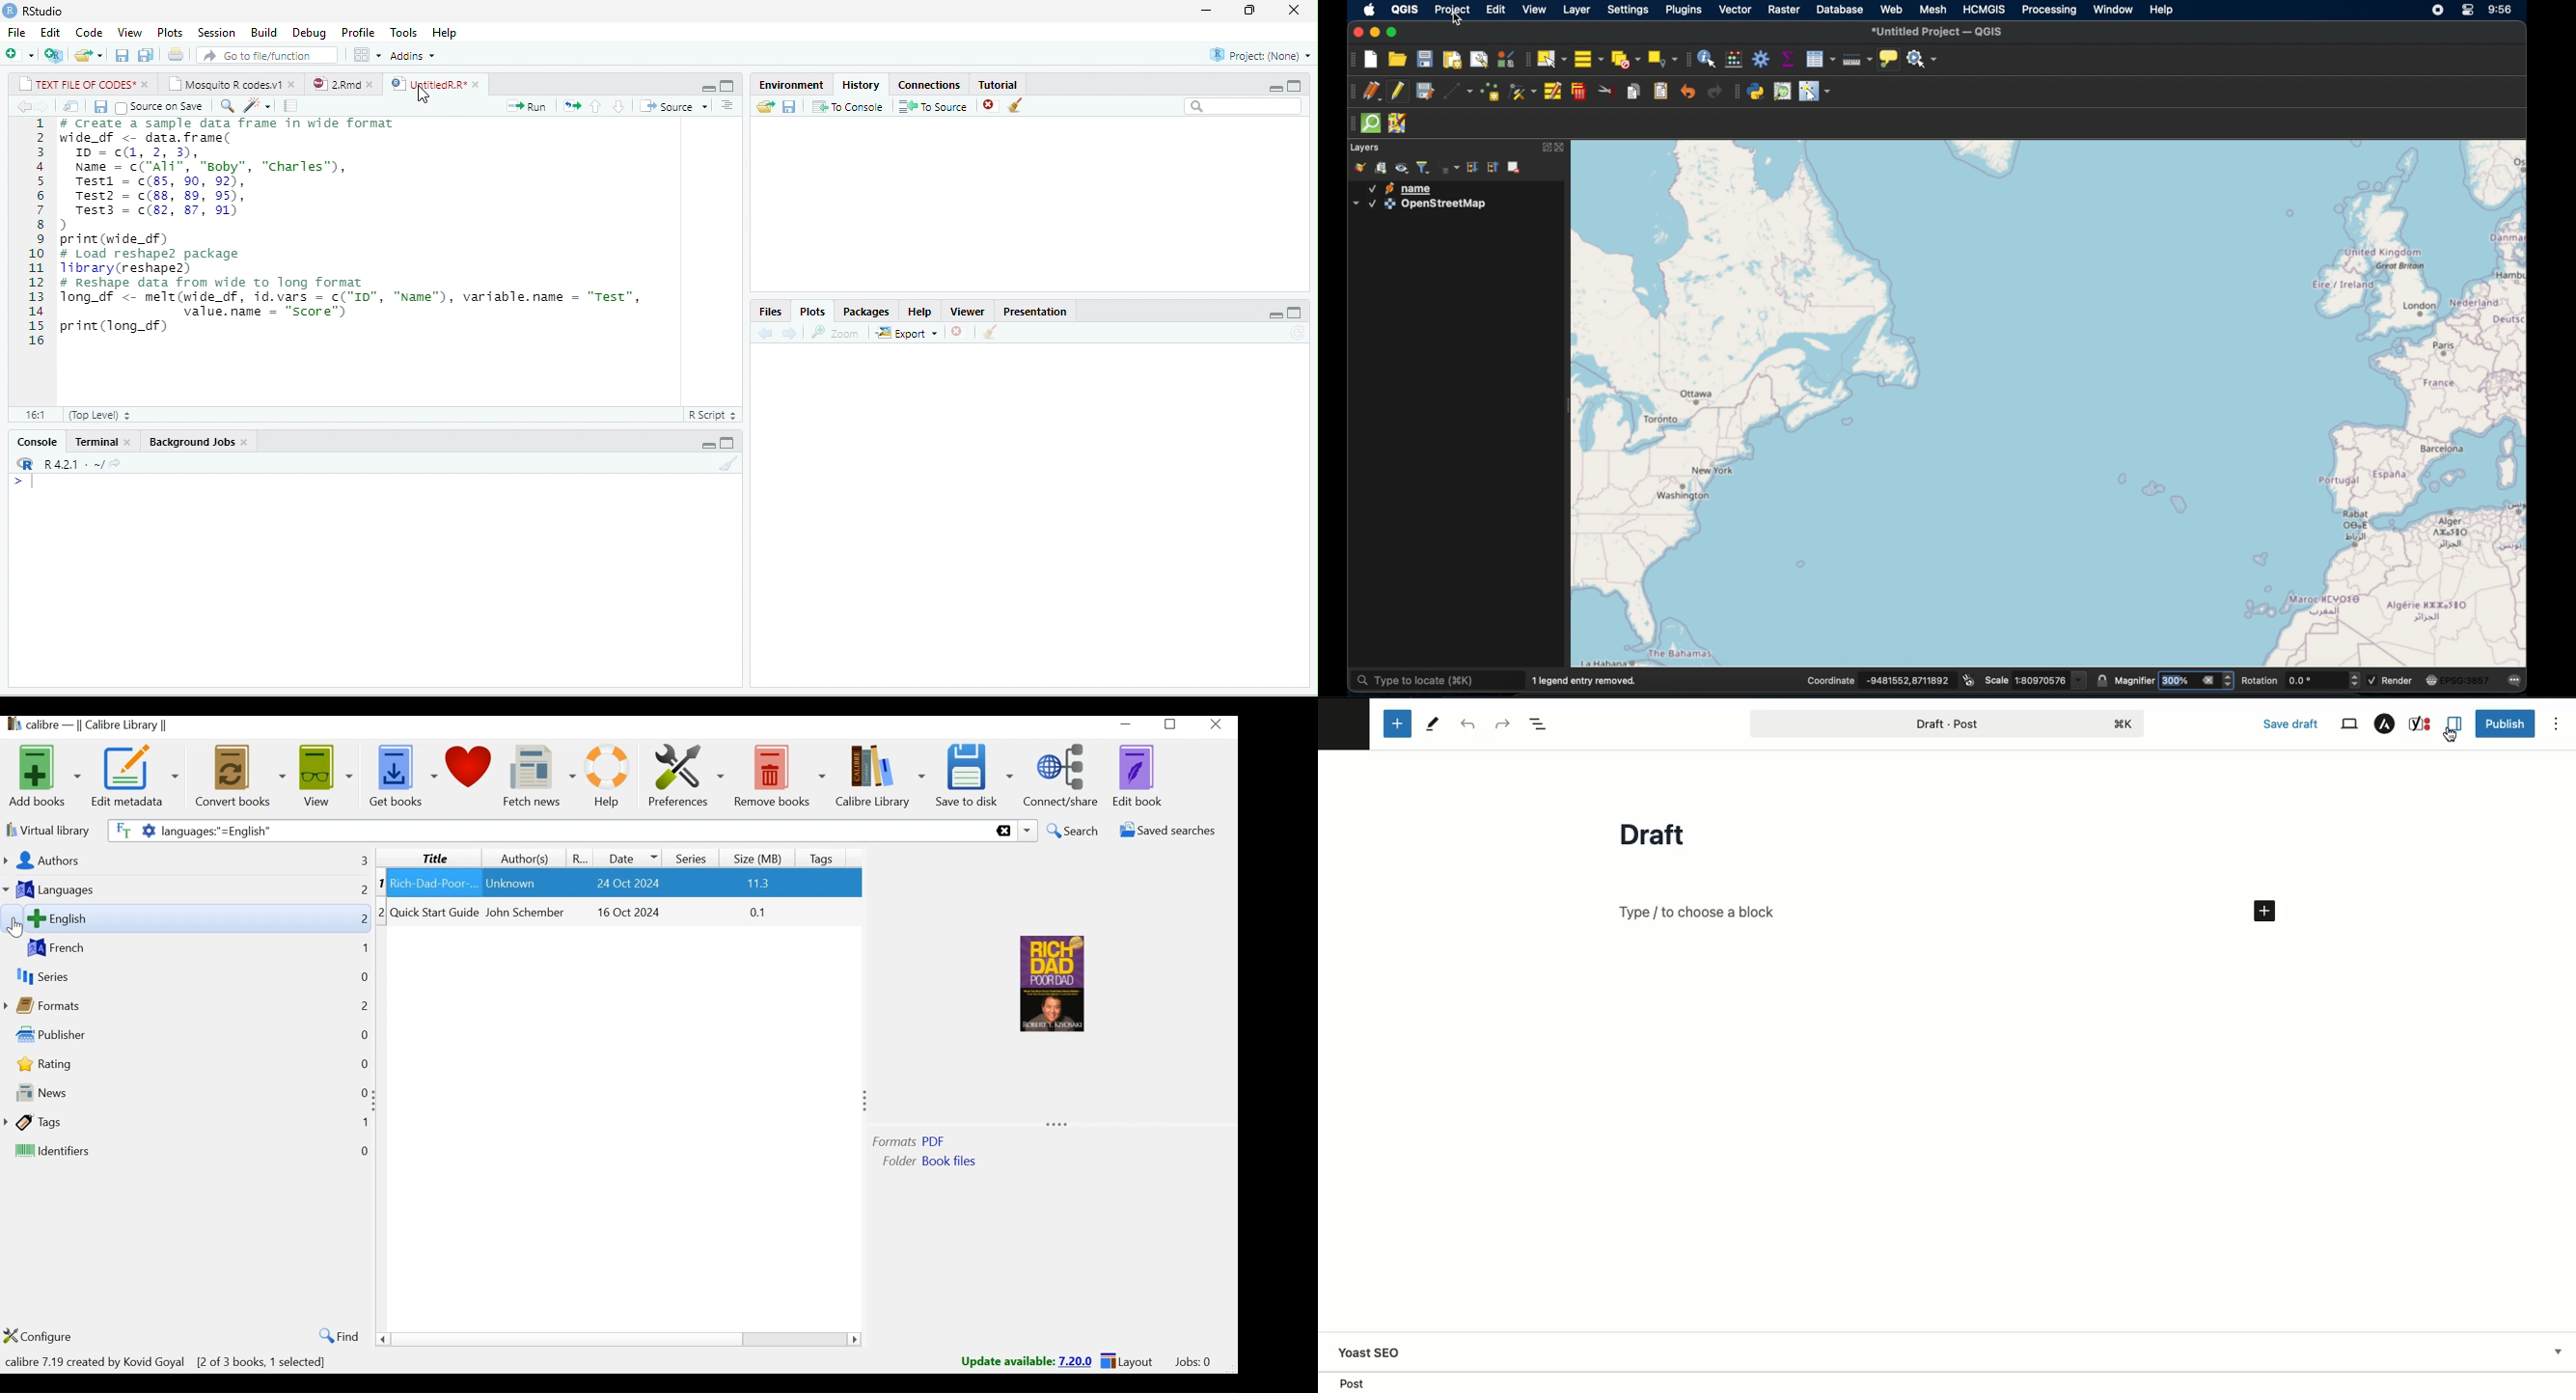 The width and height of the screenshot is (2576, 1400). I want to click on minimize, so click(1275, 314).